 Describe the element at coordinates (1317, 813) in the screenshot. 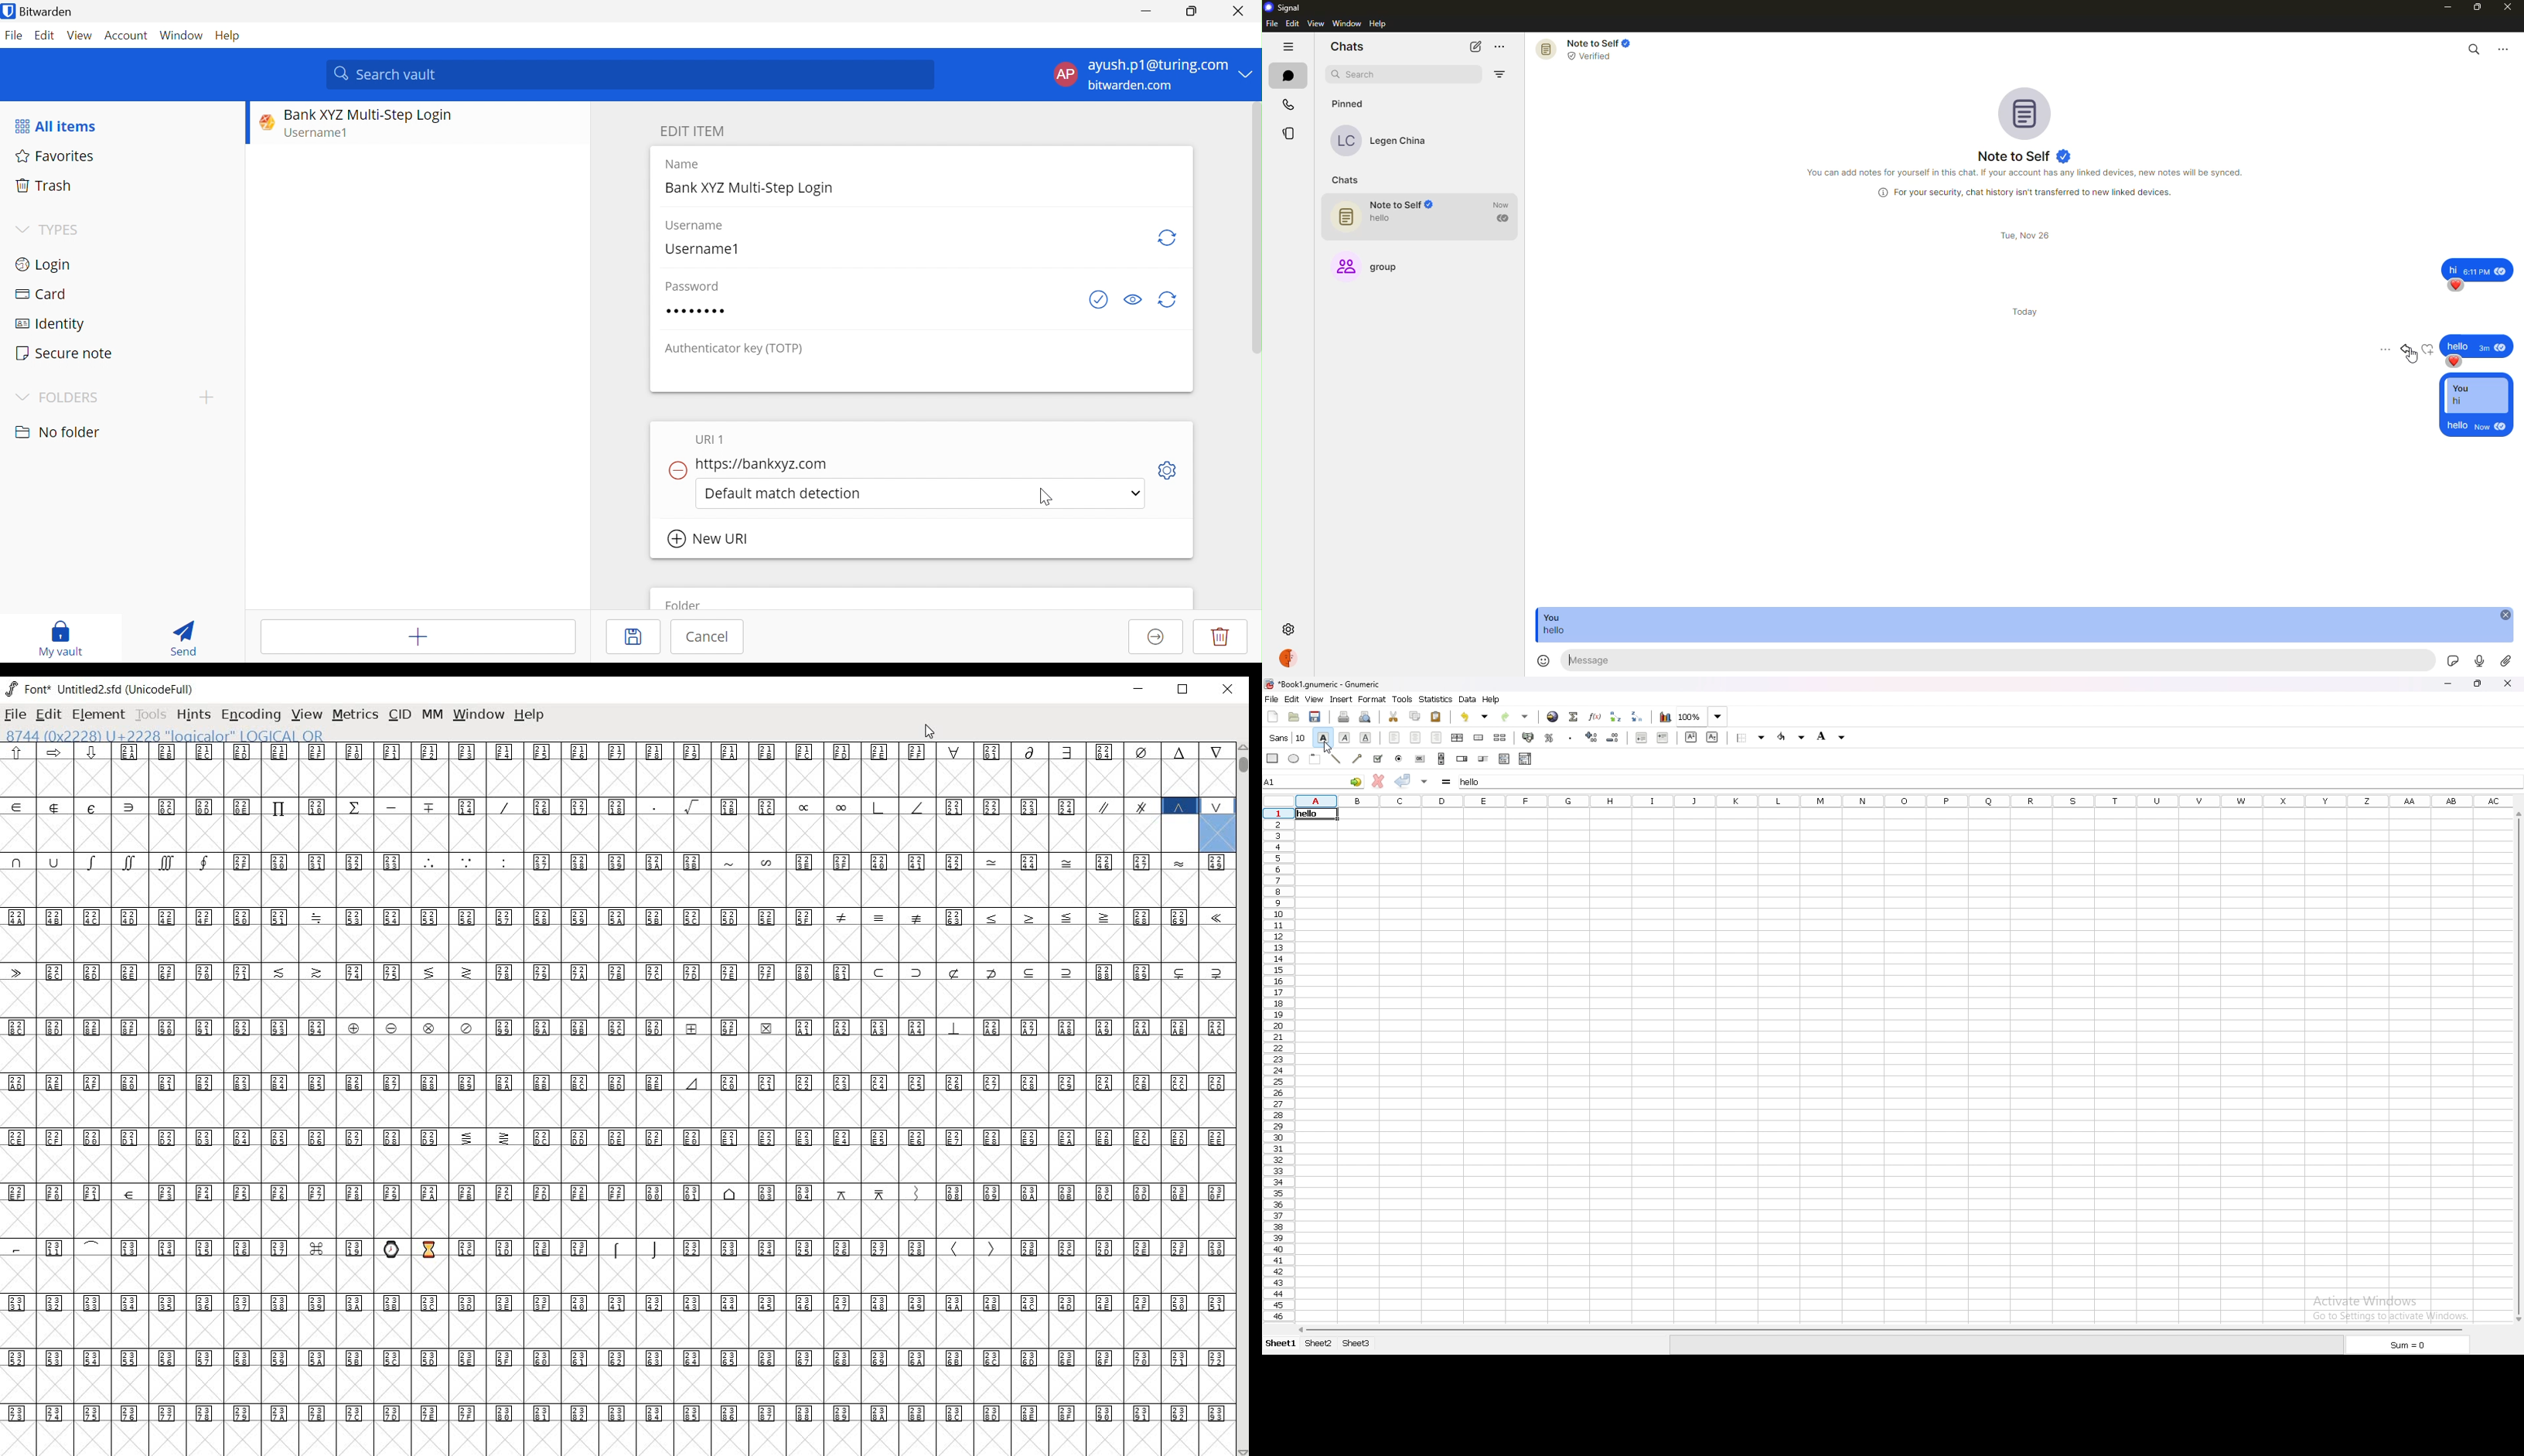

I see `hello` at that location.